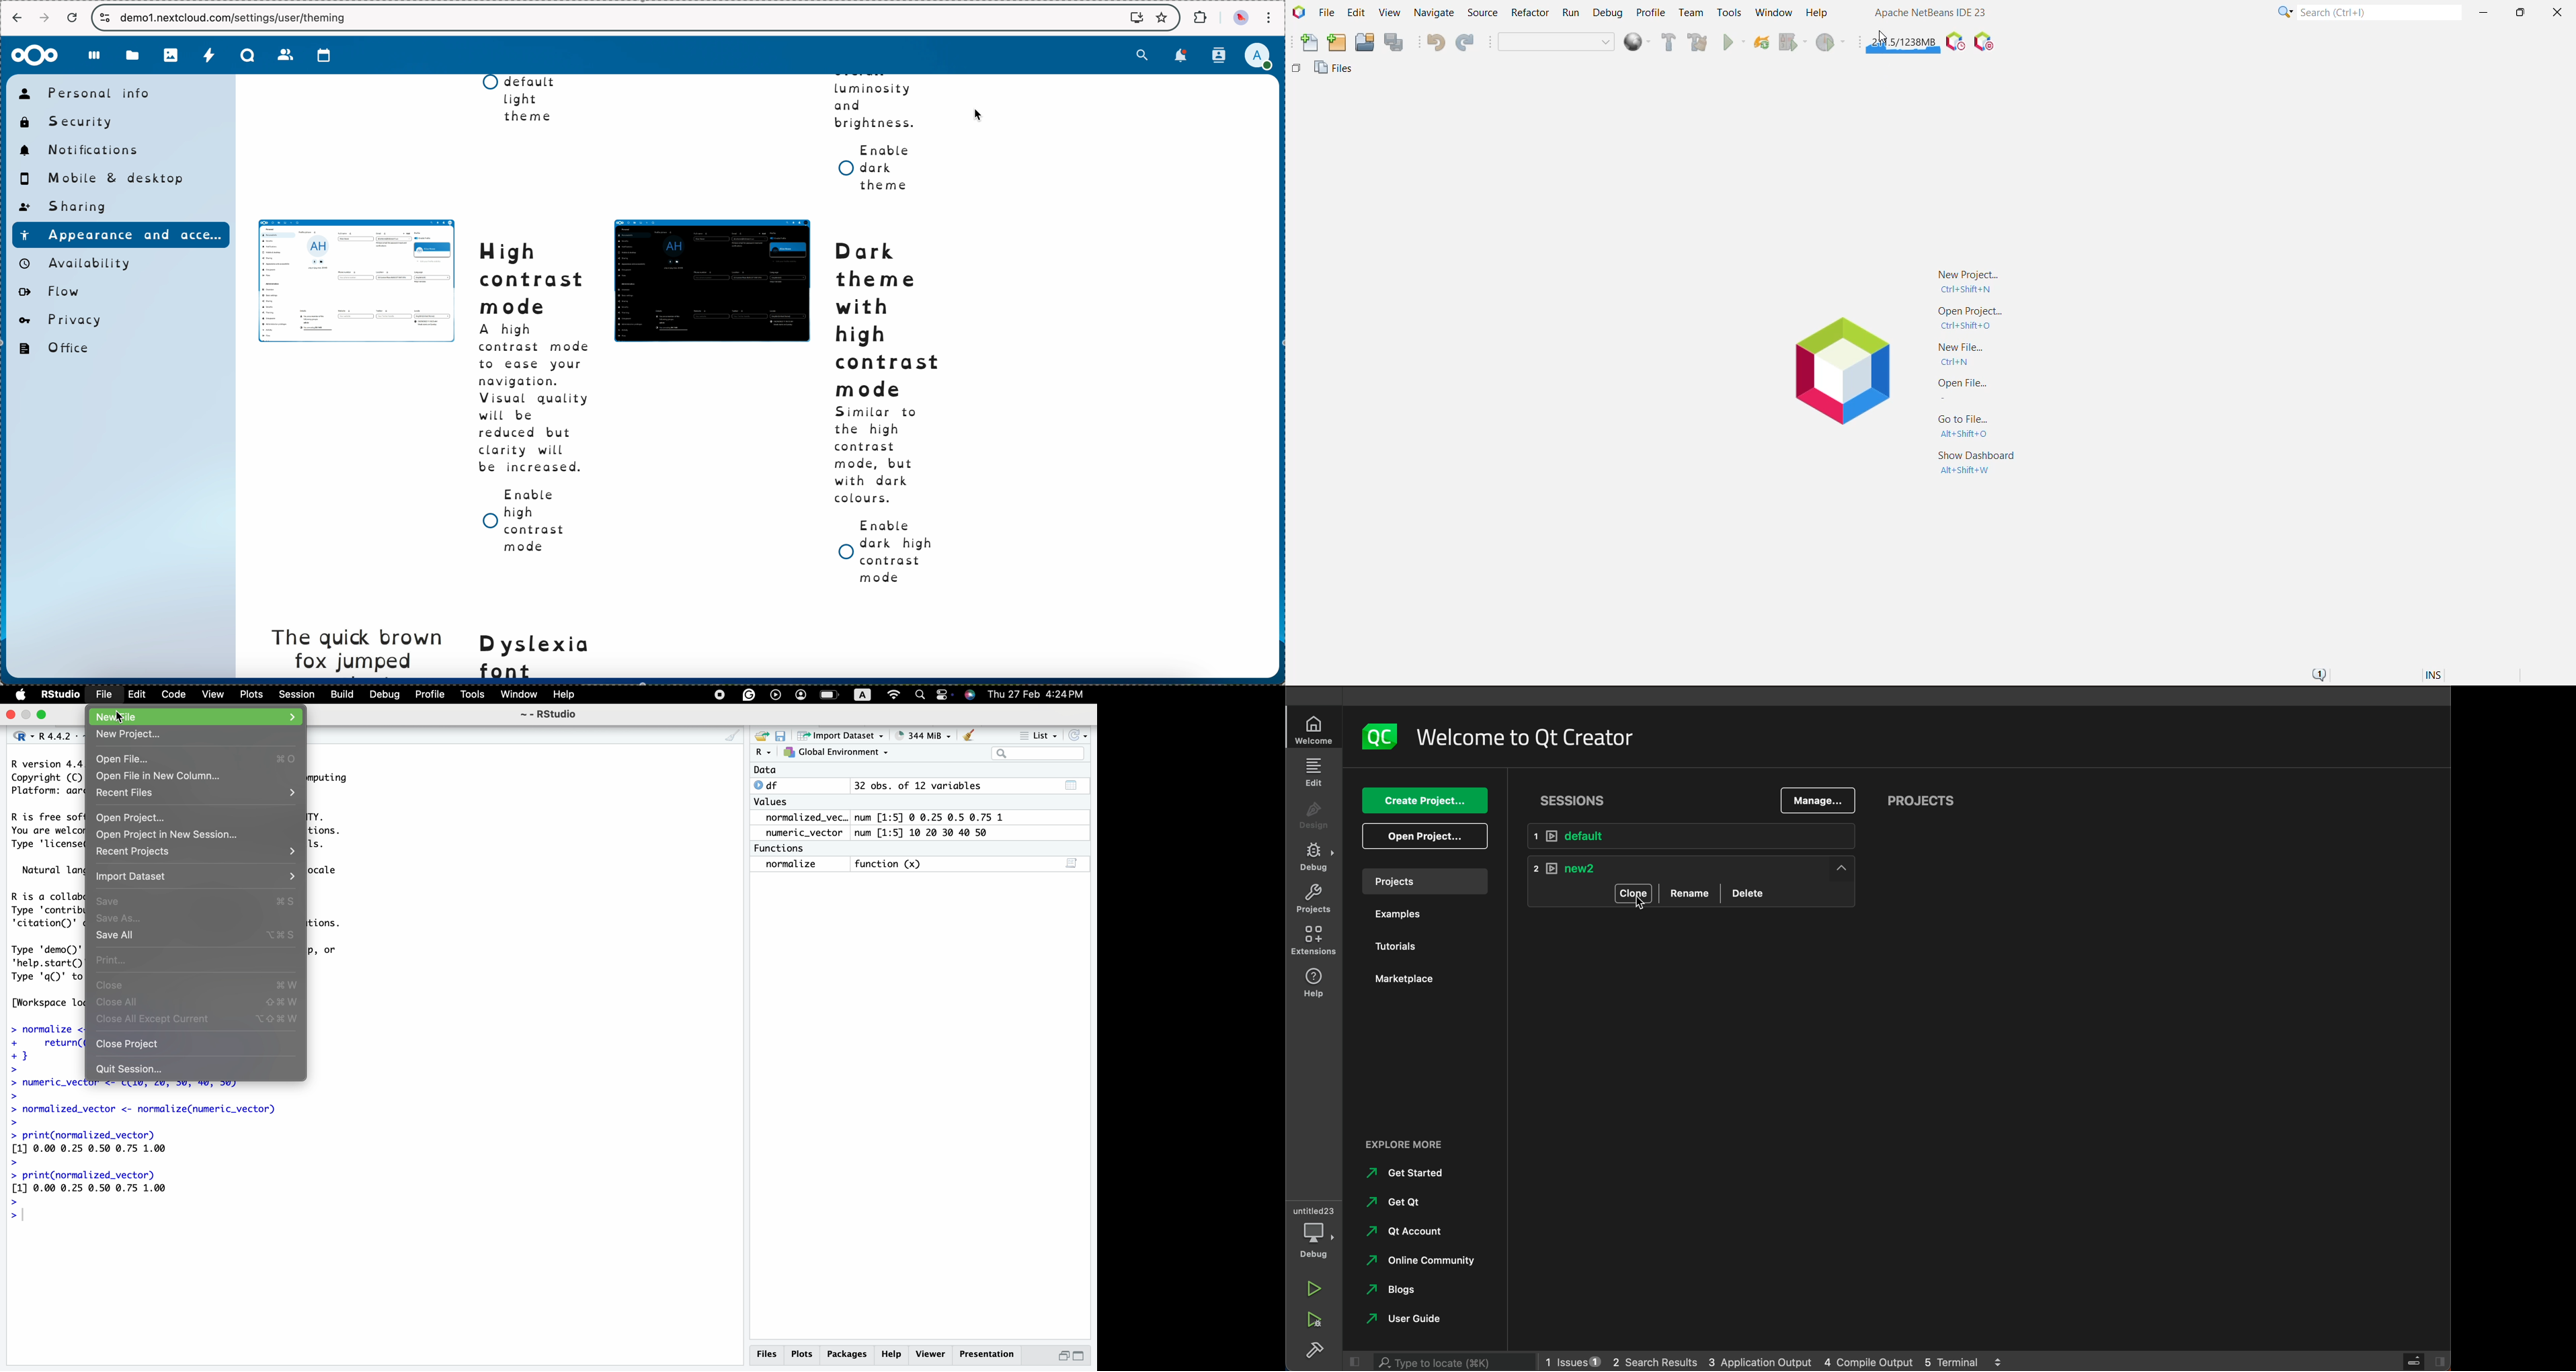 This screenshot has width=2576, height=1372. Describe the element at coordinates (130, 818) in the screenshot. I see `Open Project...` at that location.